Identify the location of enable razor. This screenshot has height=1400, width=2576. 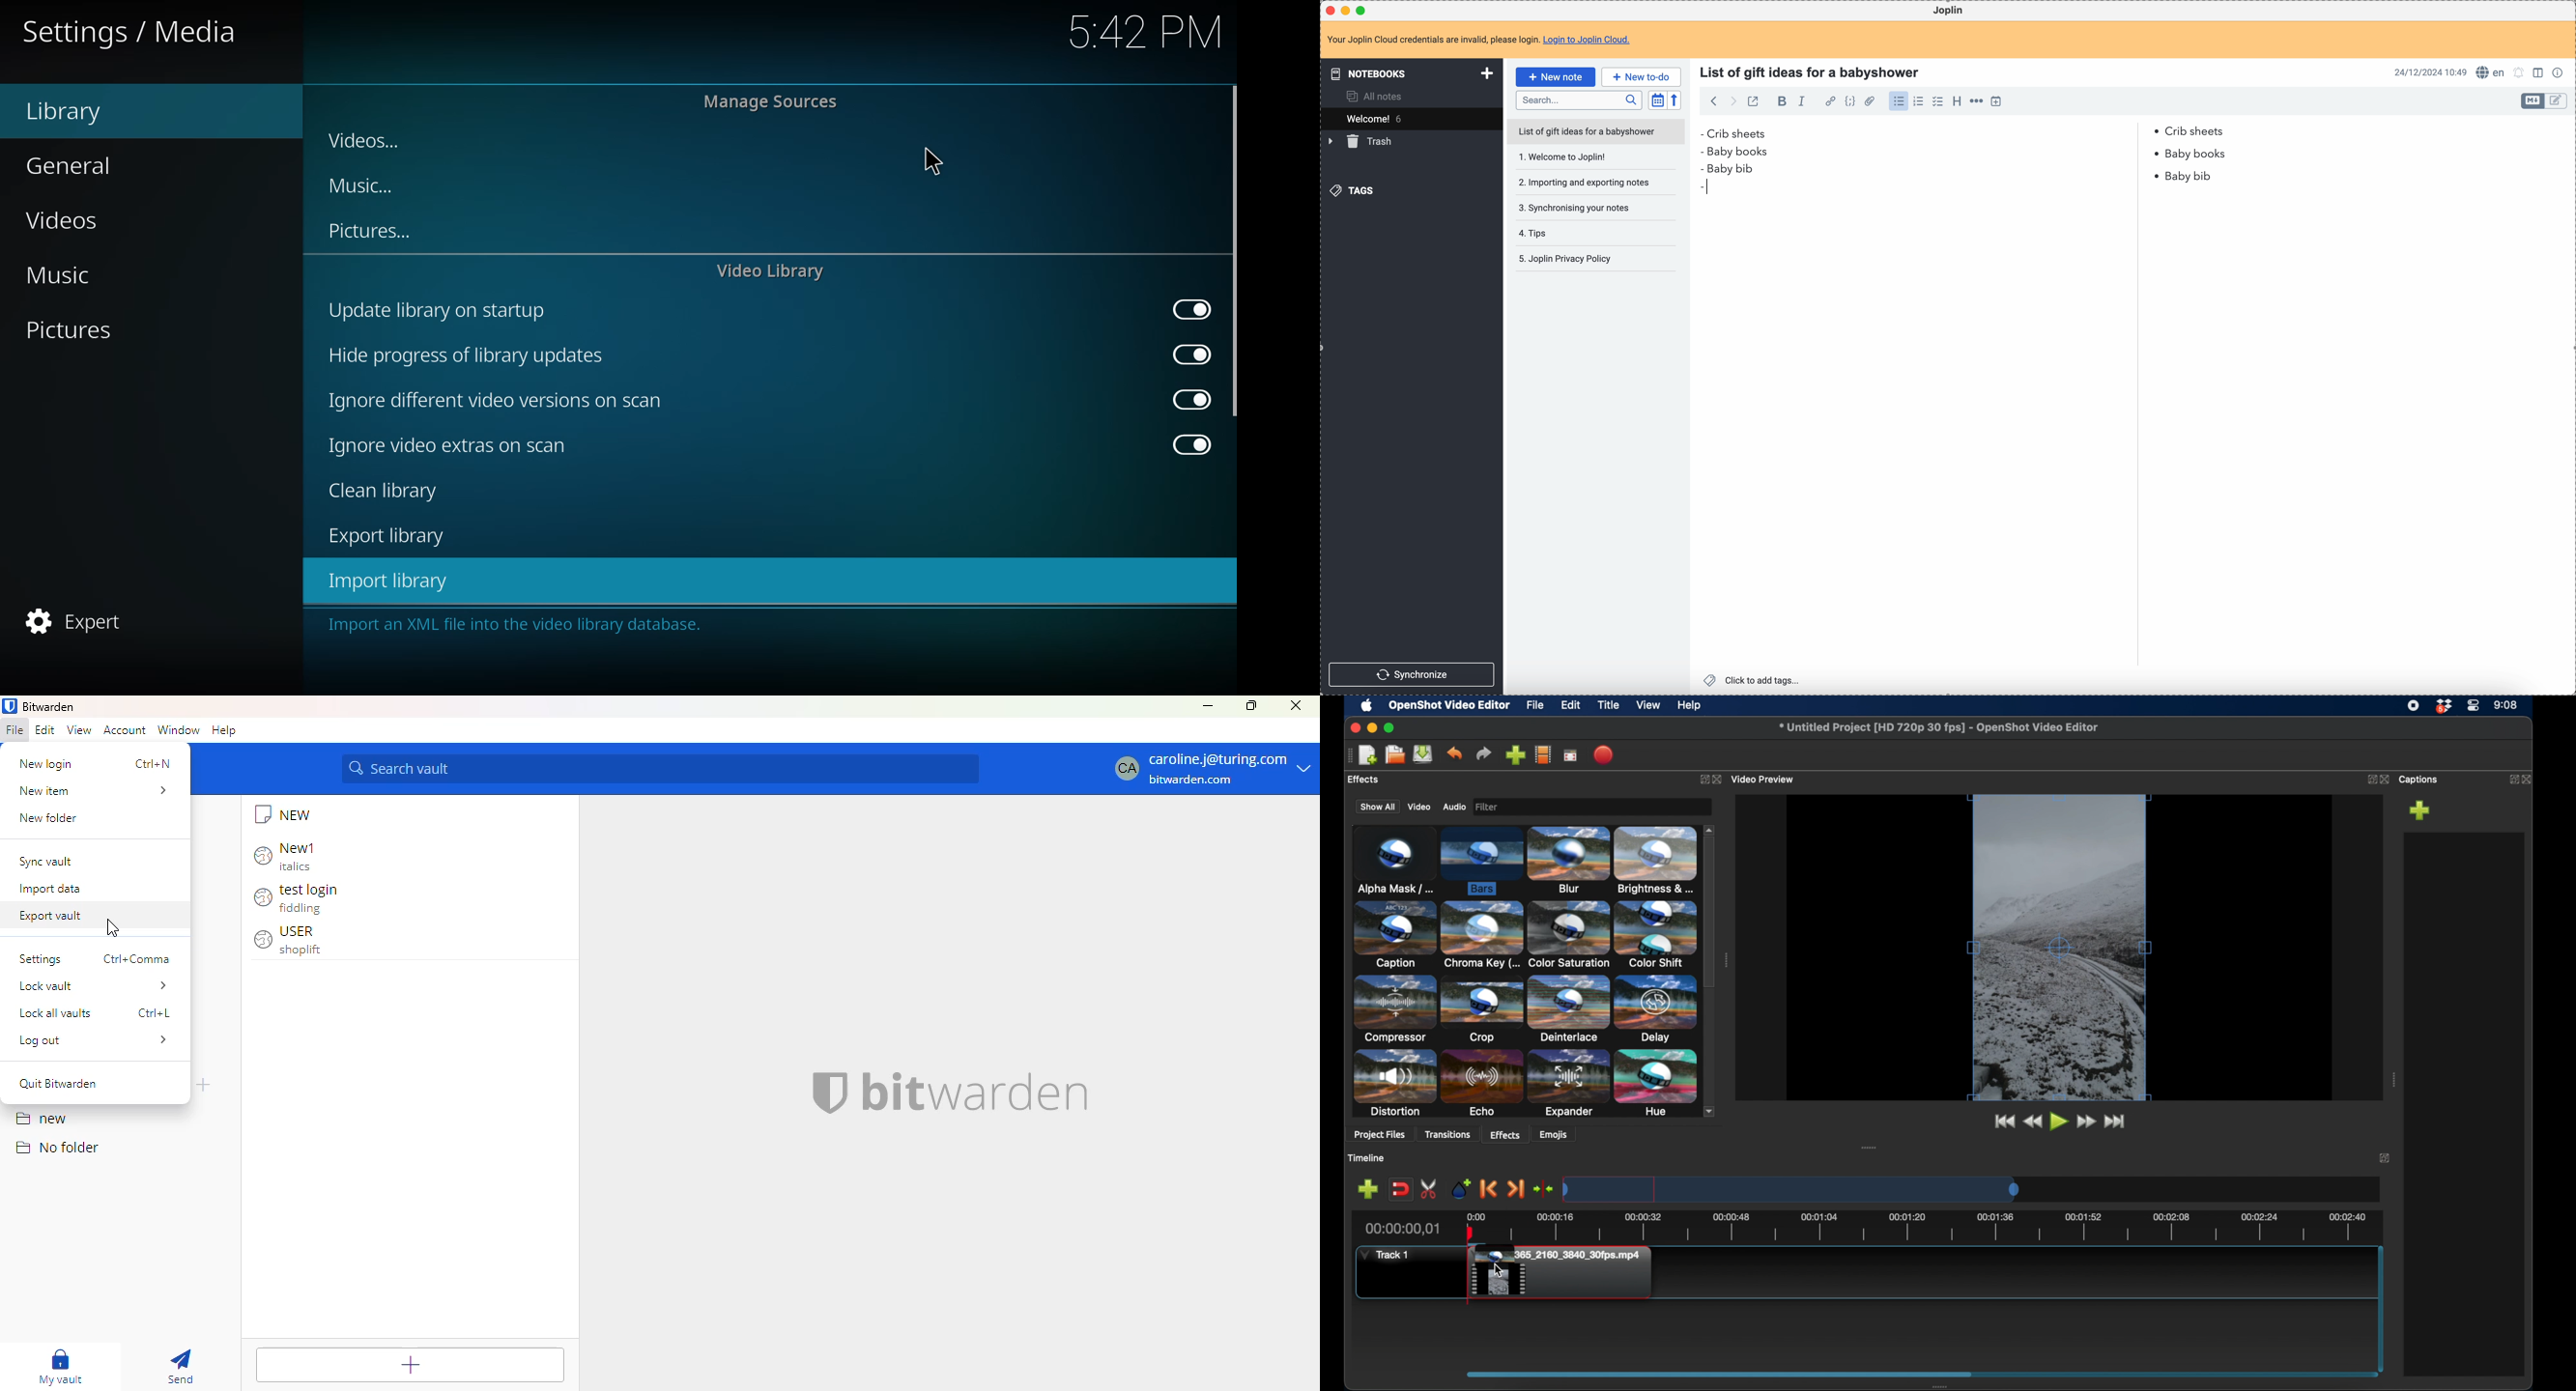
(1429, 1188).